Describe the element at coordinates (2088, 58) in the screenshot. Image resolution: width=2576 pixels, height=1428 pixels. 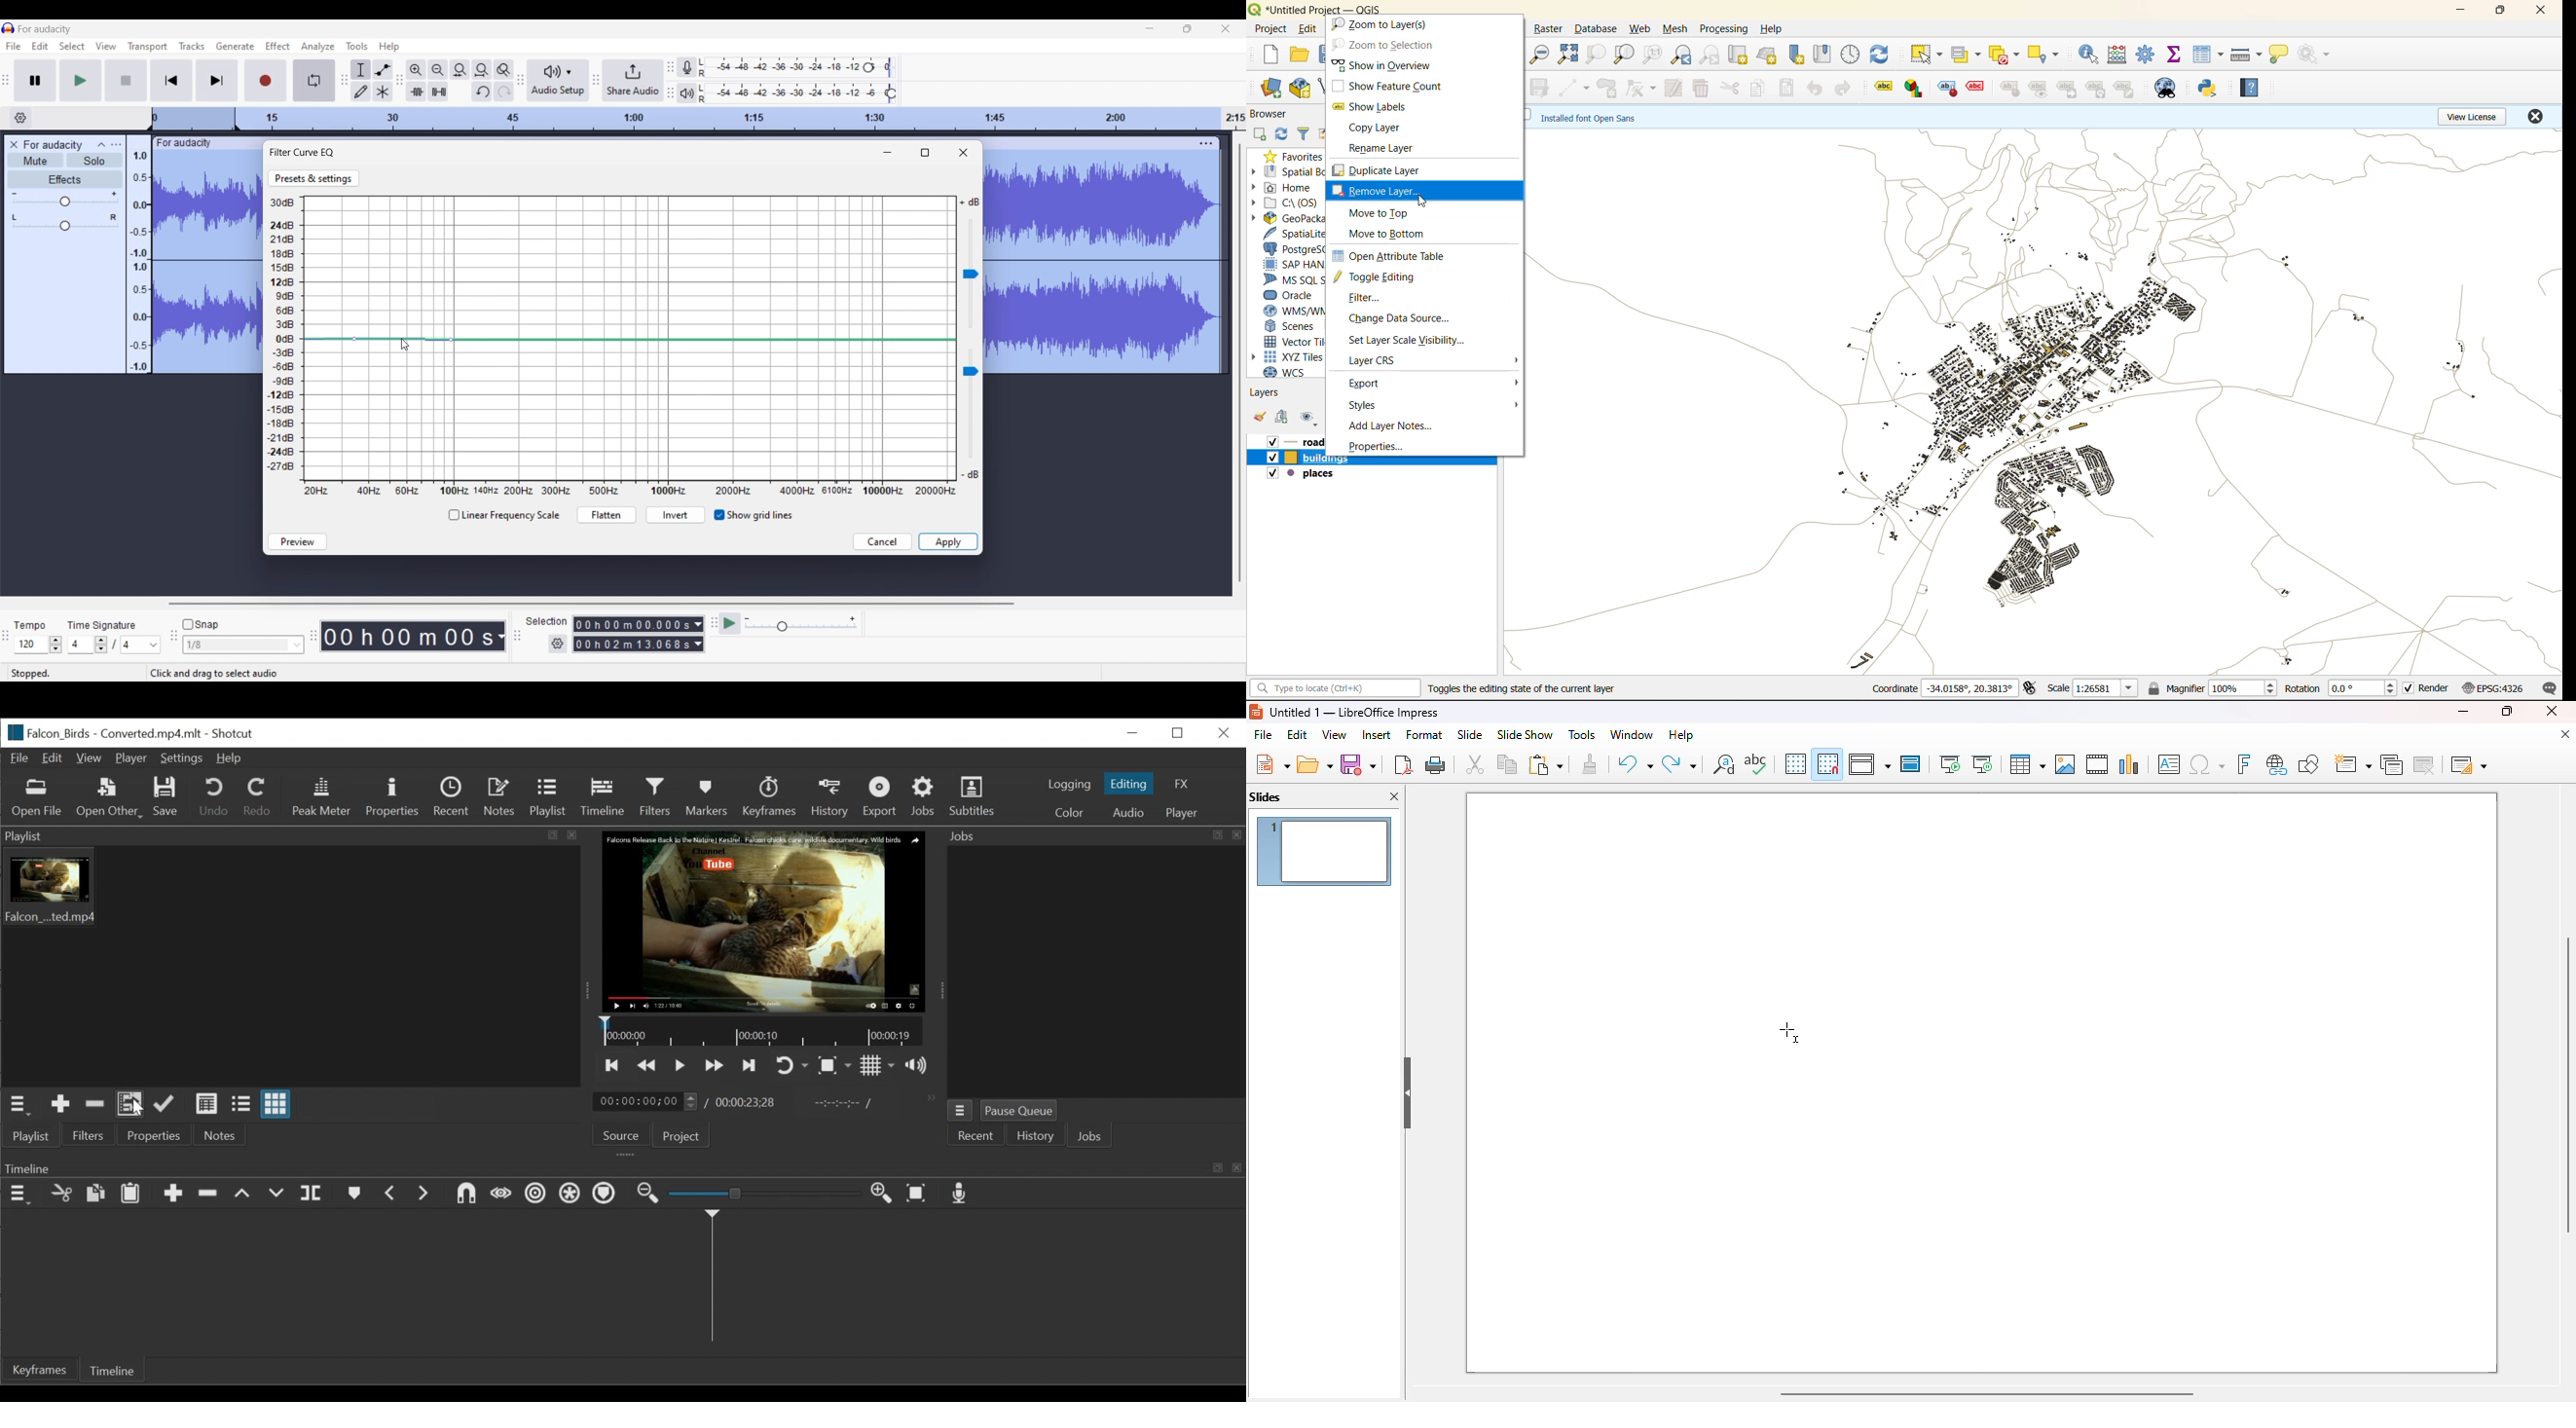
I see `indentify features` at that location.